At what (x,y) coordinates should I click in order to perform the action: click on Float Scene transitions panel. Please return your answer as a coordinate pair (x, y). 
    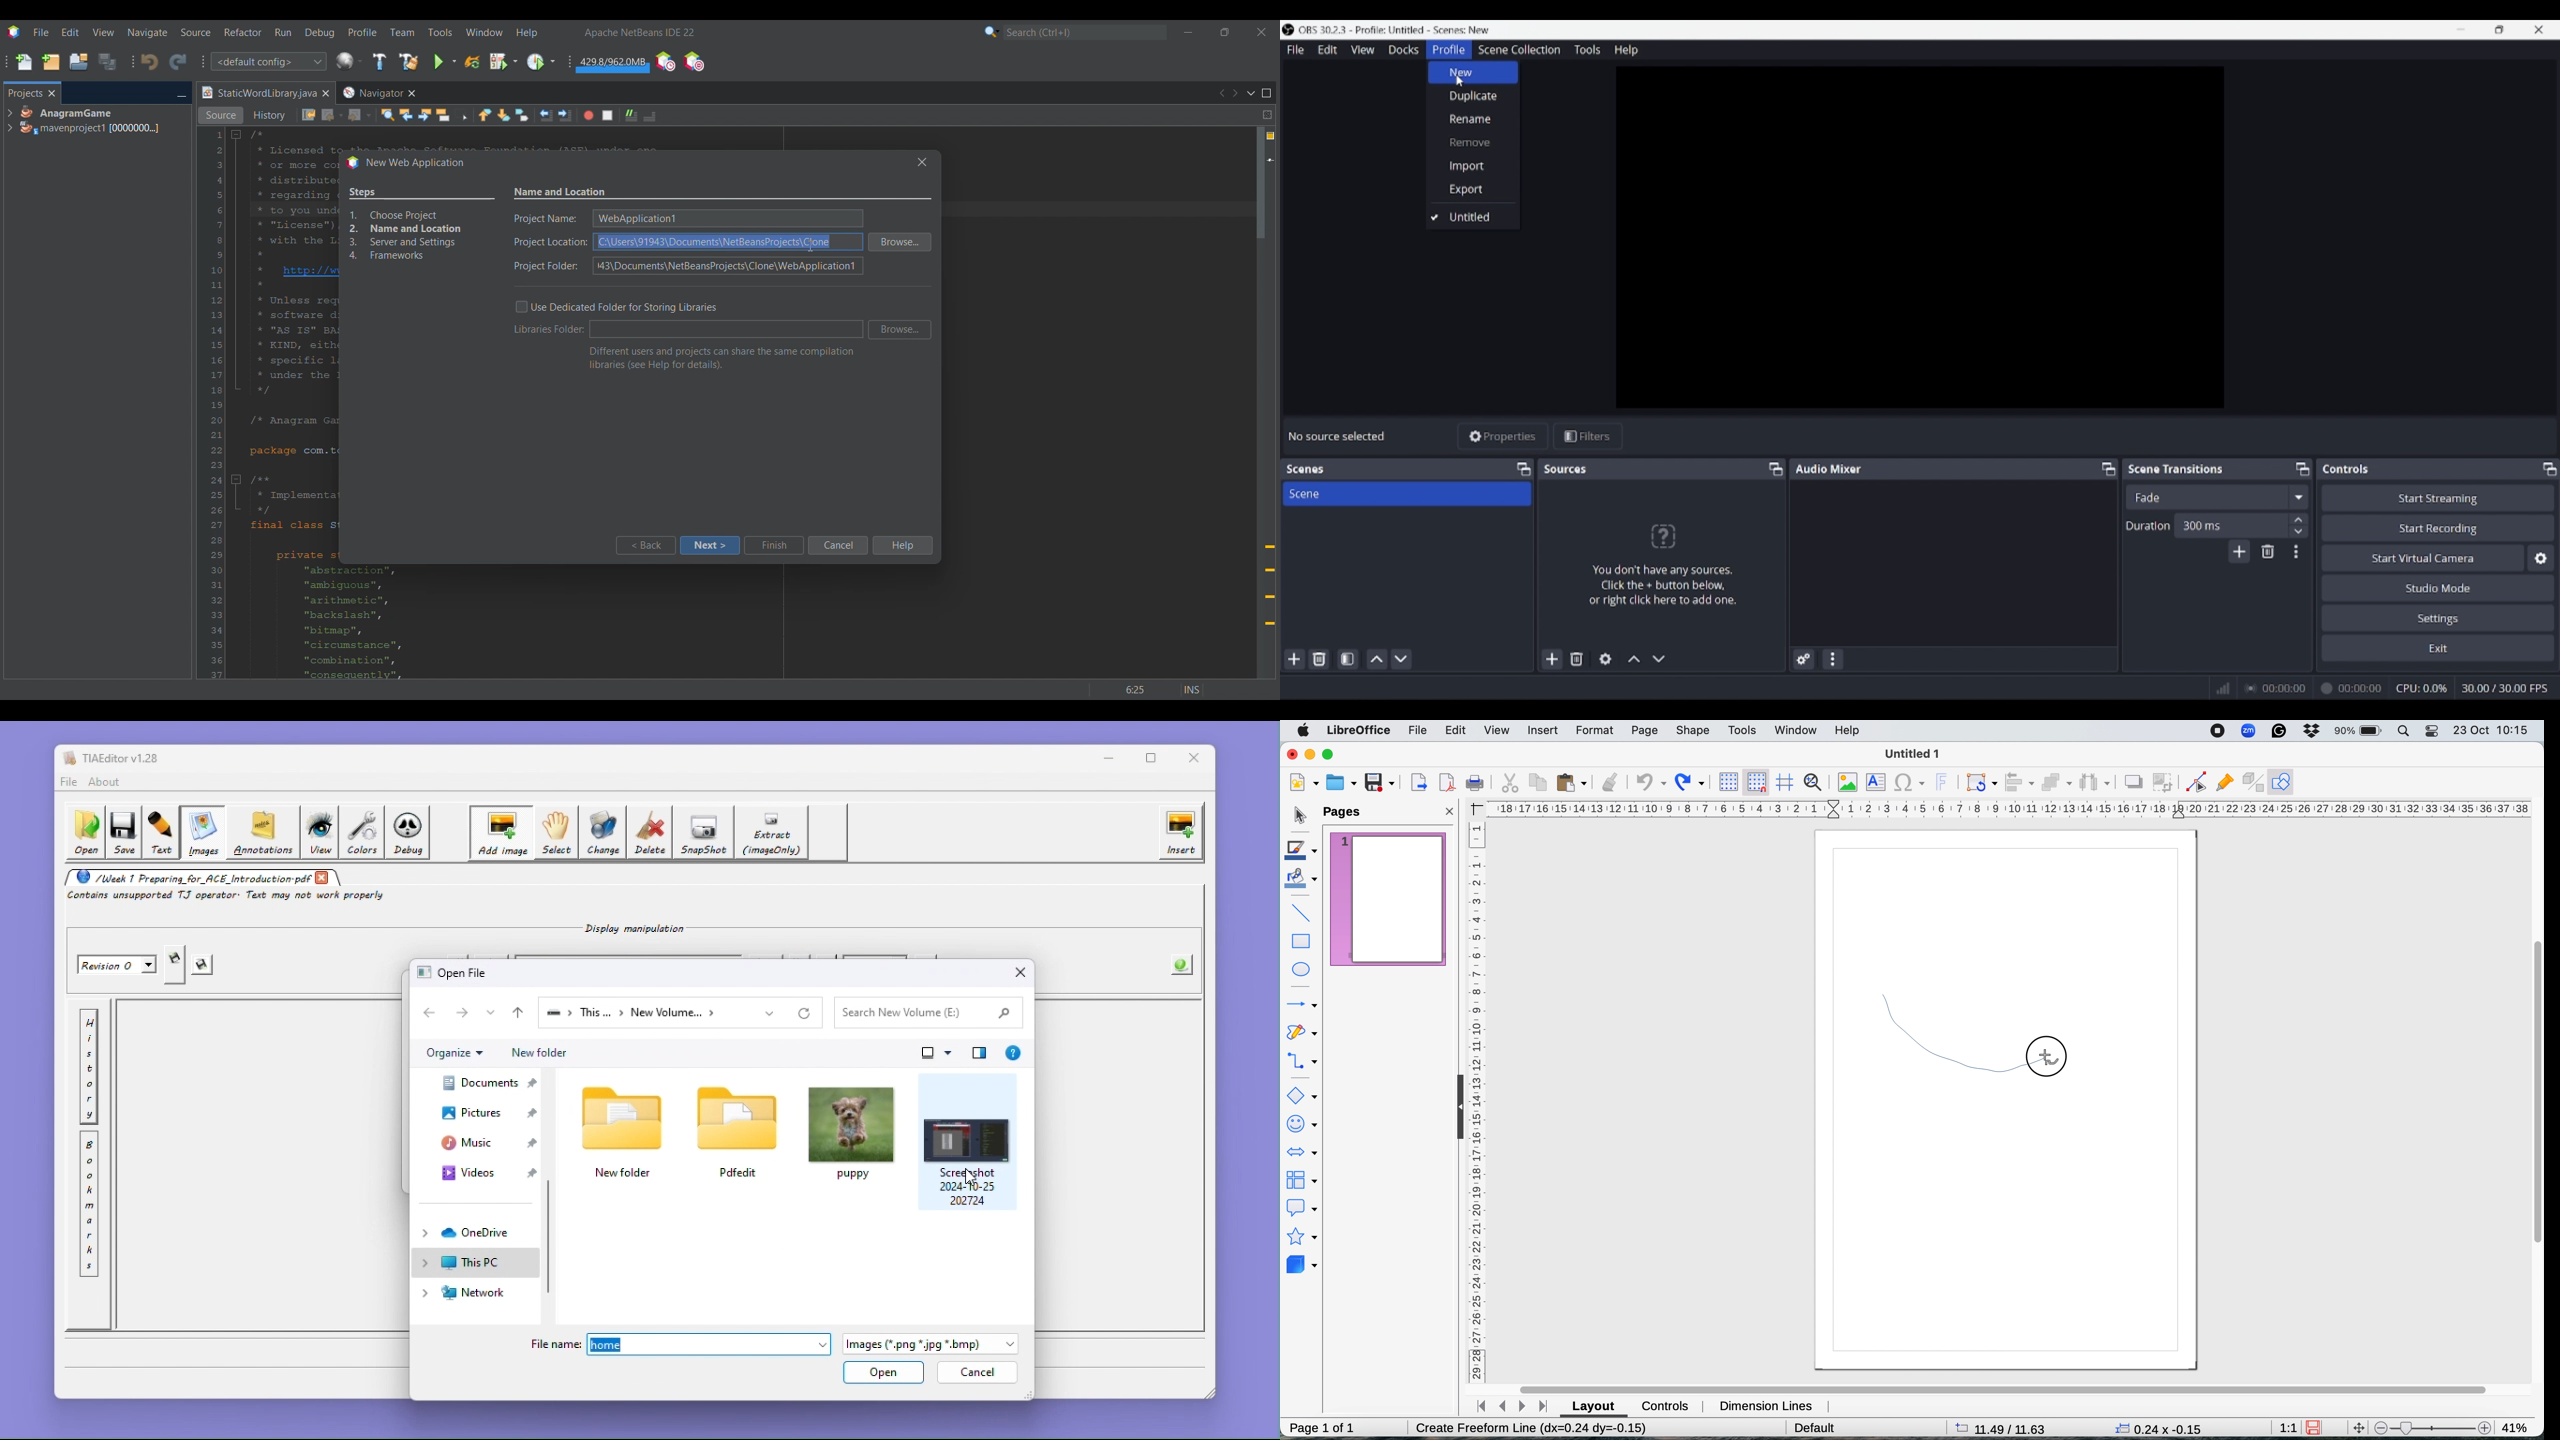
    Looking at the image, I should click on (2303, 469).